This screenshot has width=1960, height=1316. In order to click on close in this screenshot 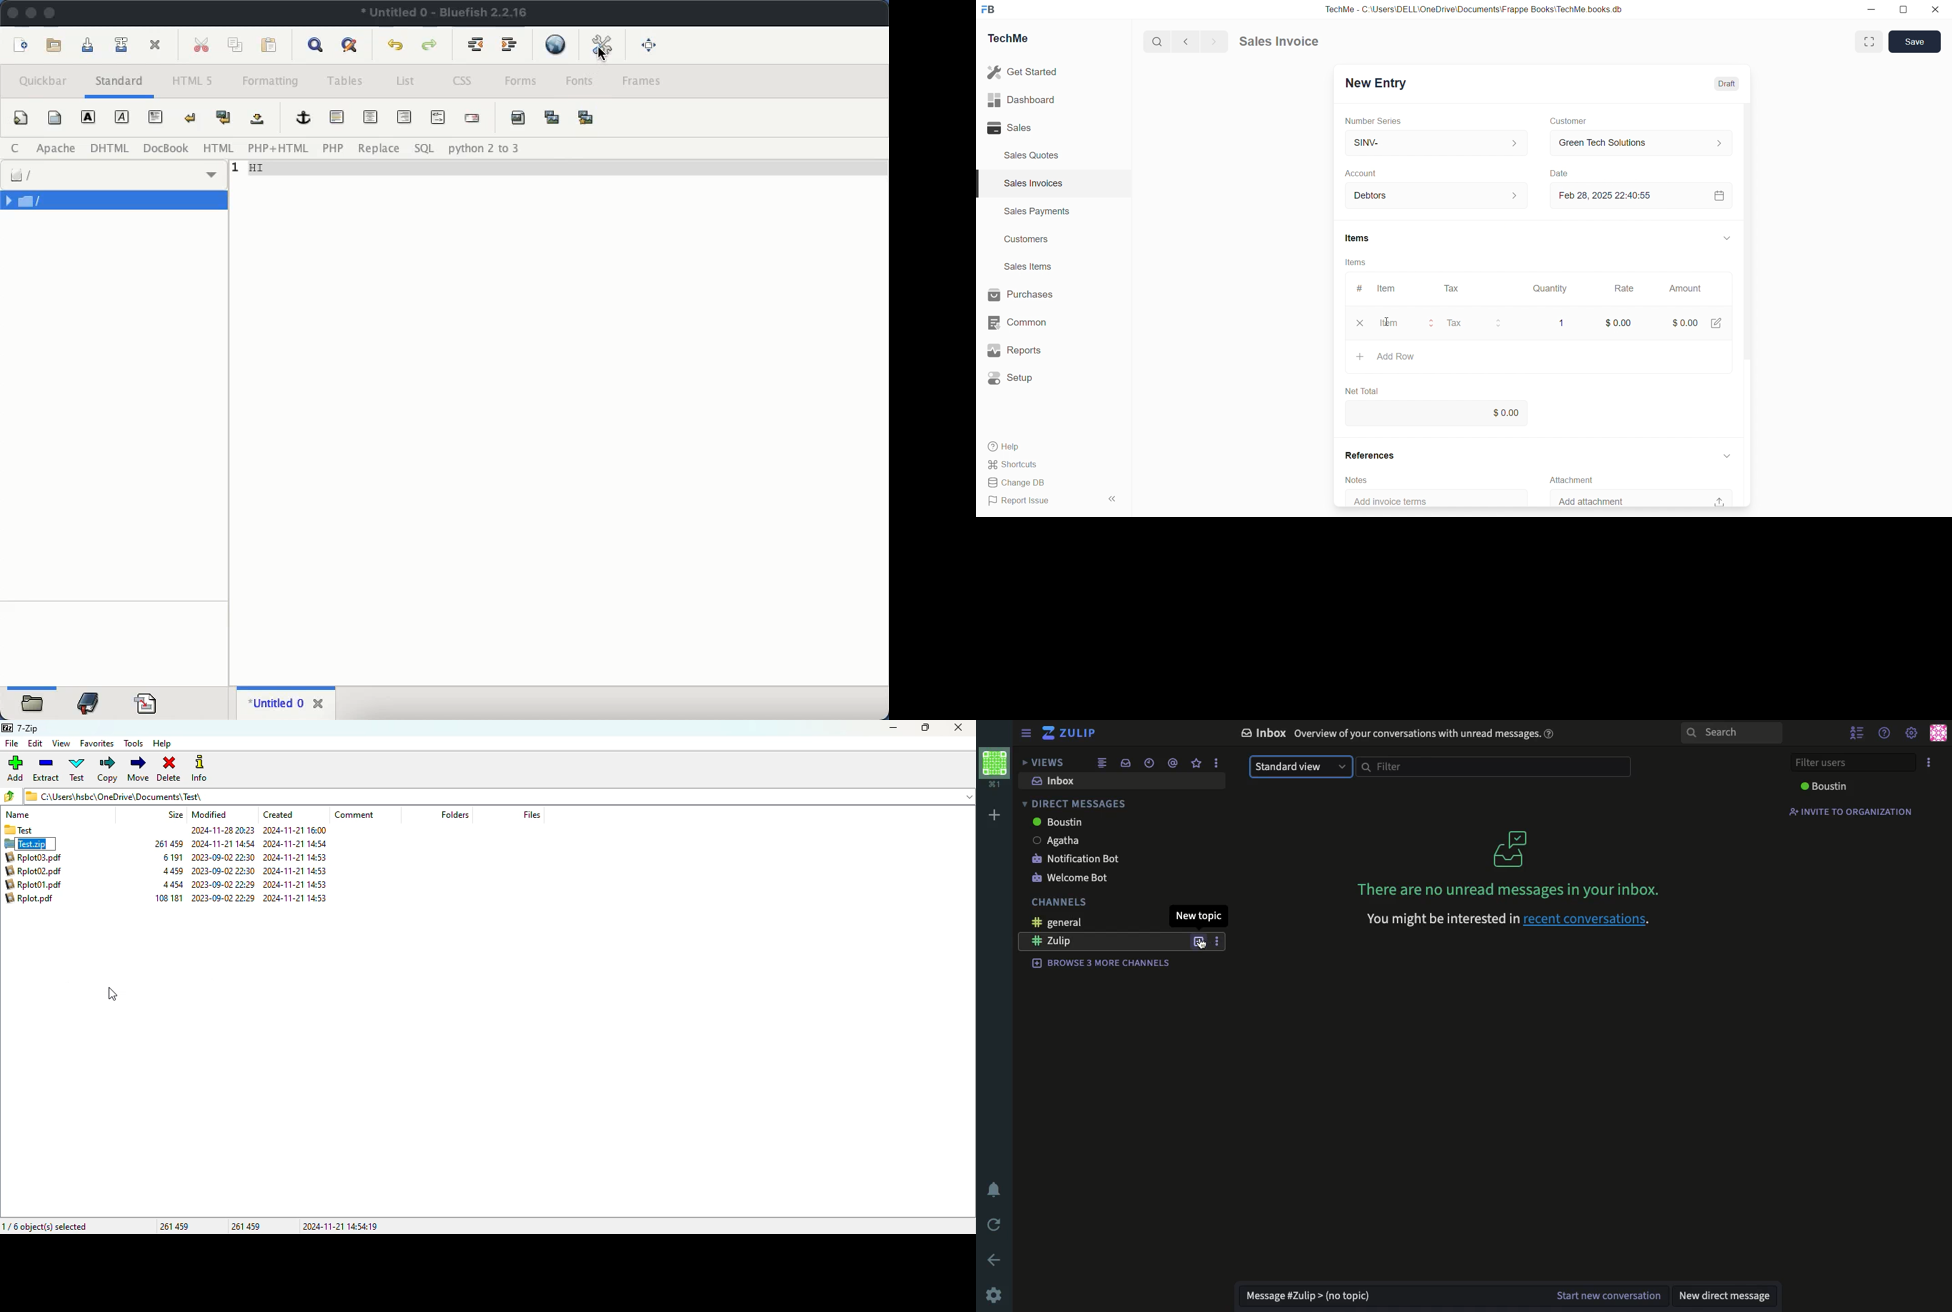, I will do `click(13, 12)`.